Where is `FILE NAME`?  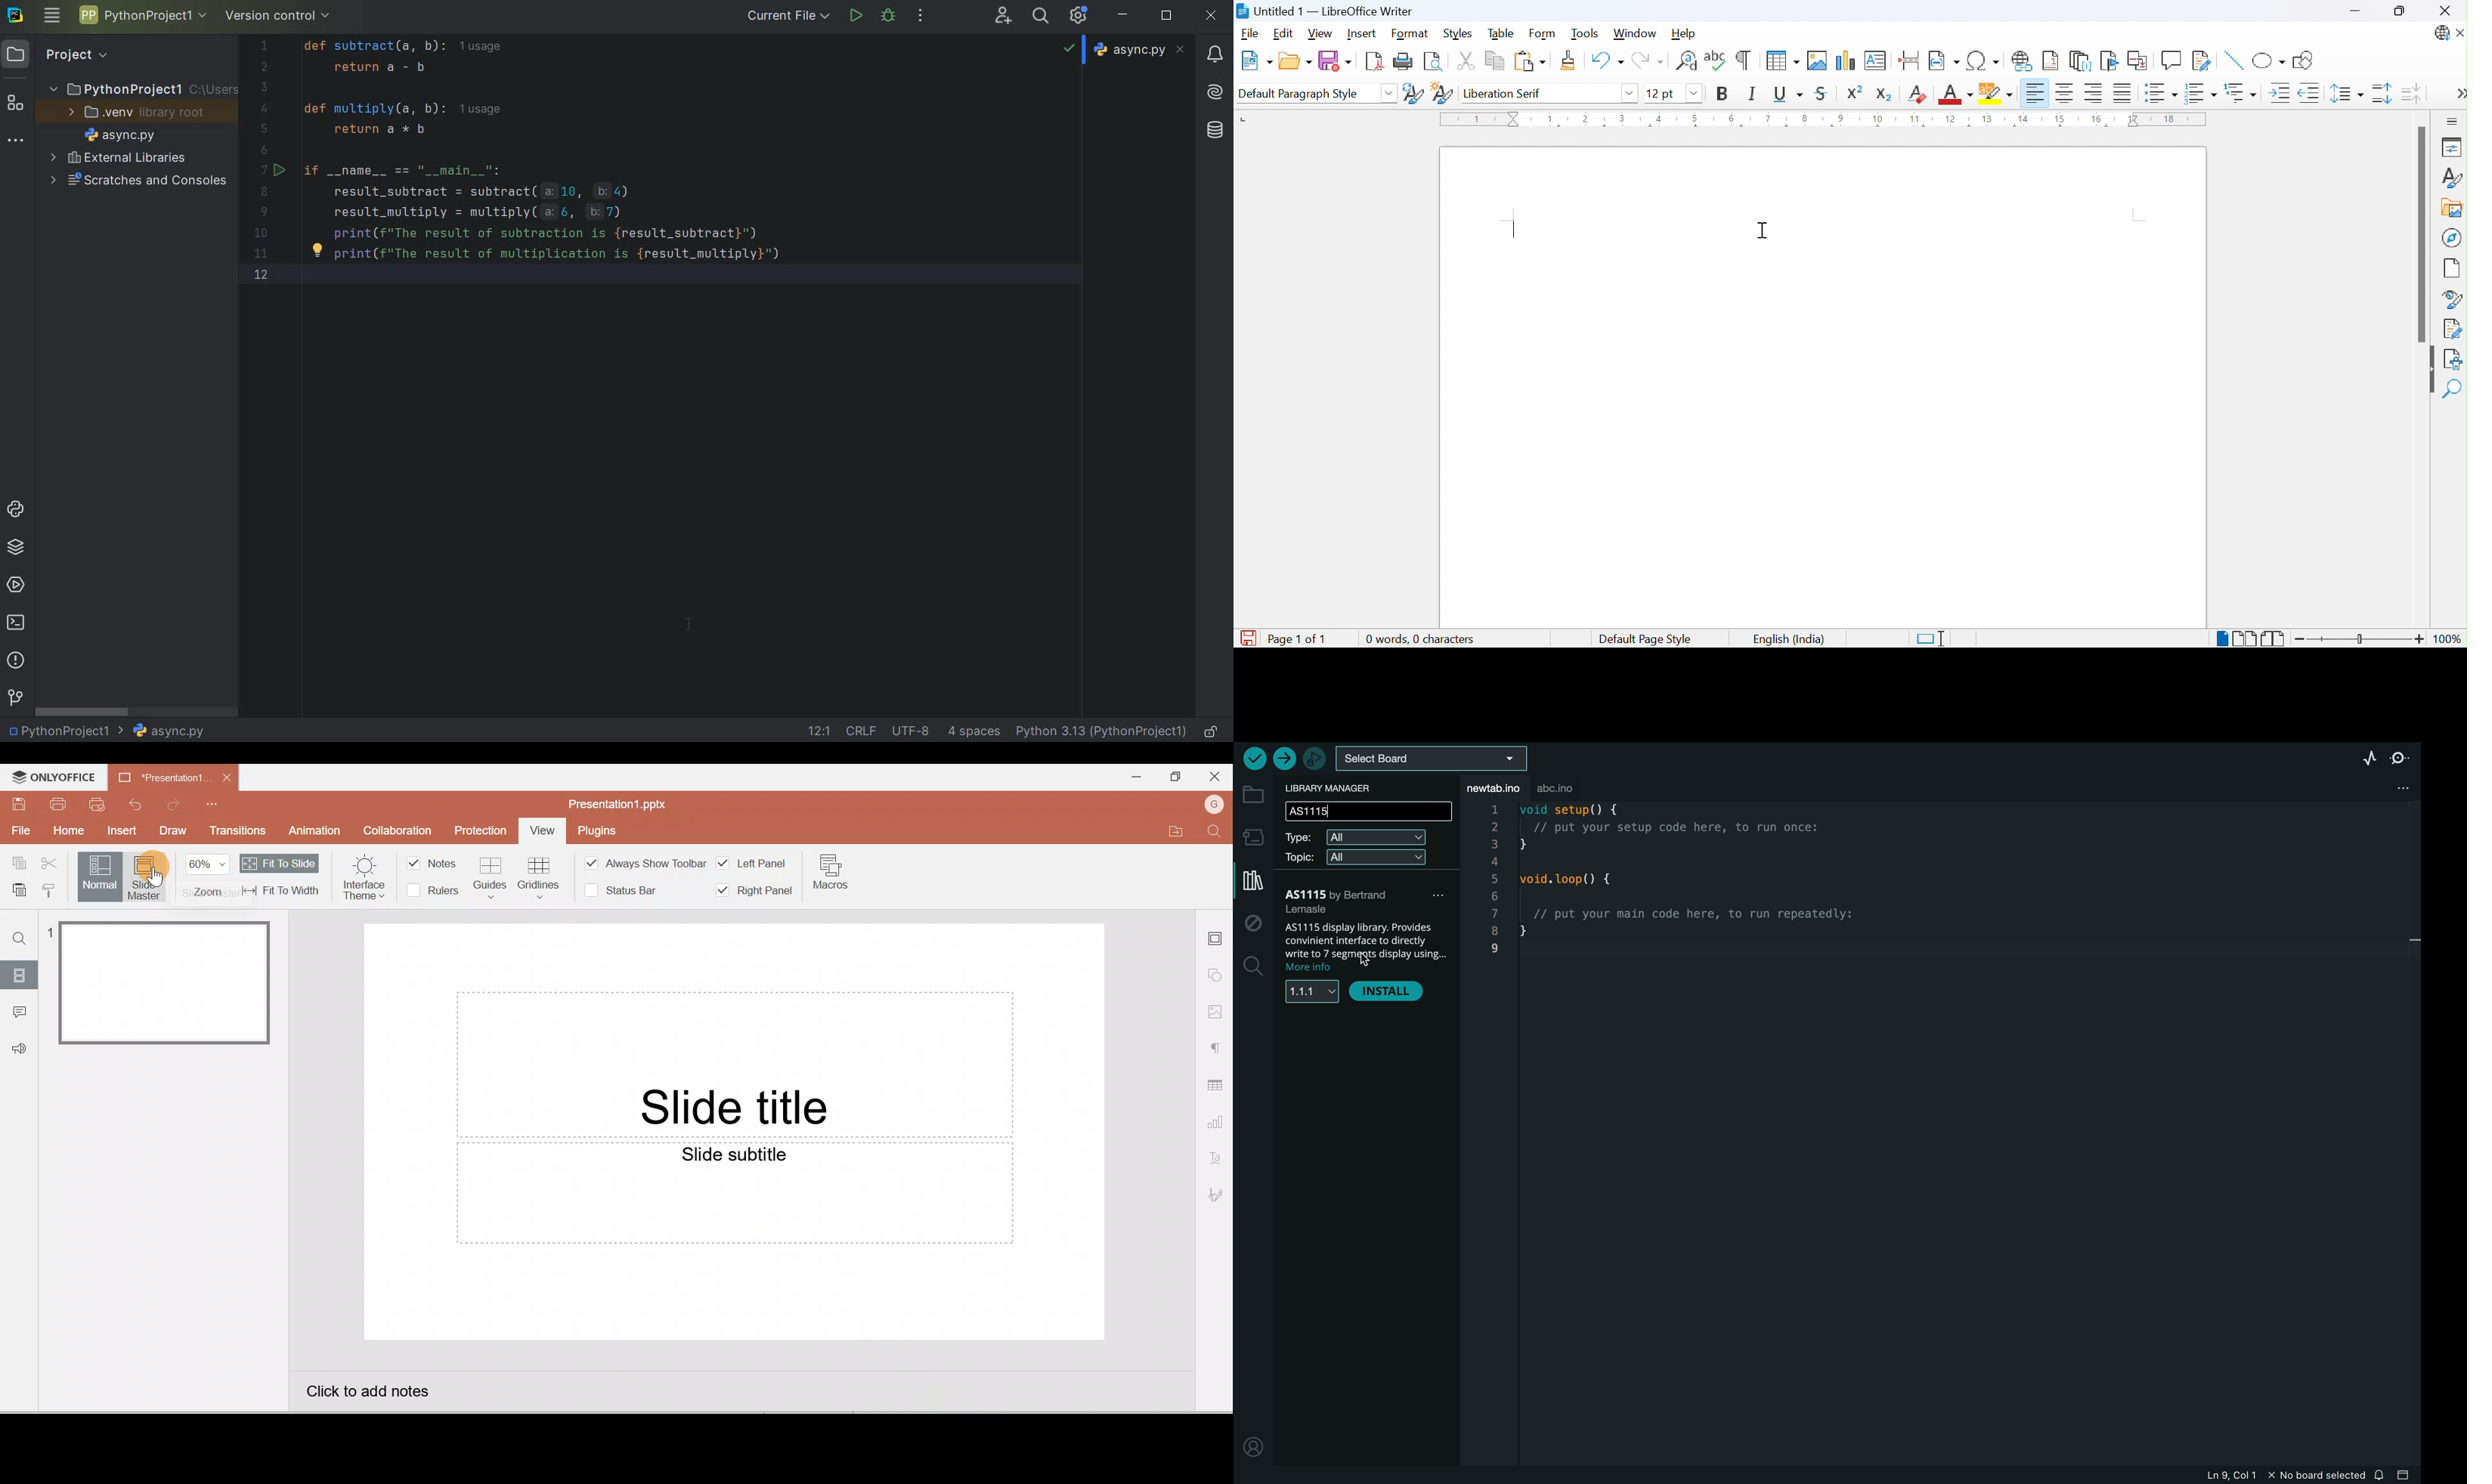 FILE NAME is located at coordinates (168, 731).